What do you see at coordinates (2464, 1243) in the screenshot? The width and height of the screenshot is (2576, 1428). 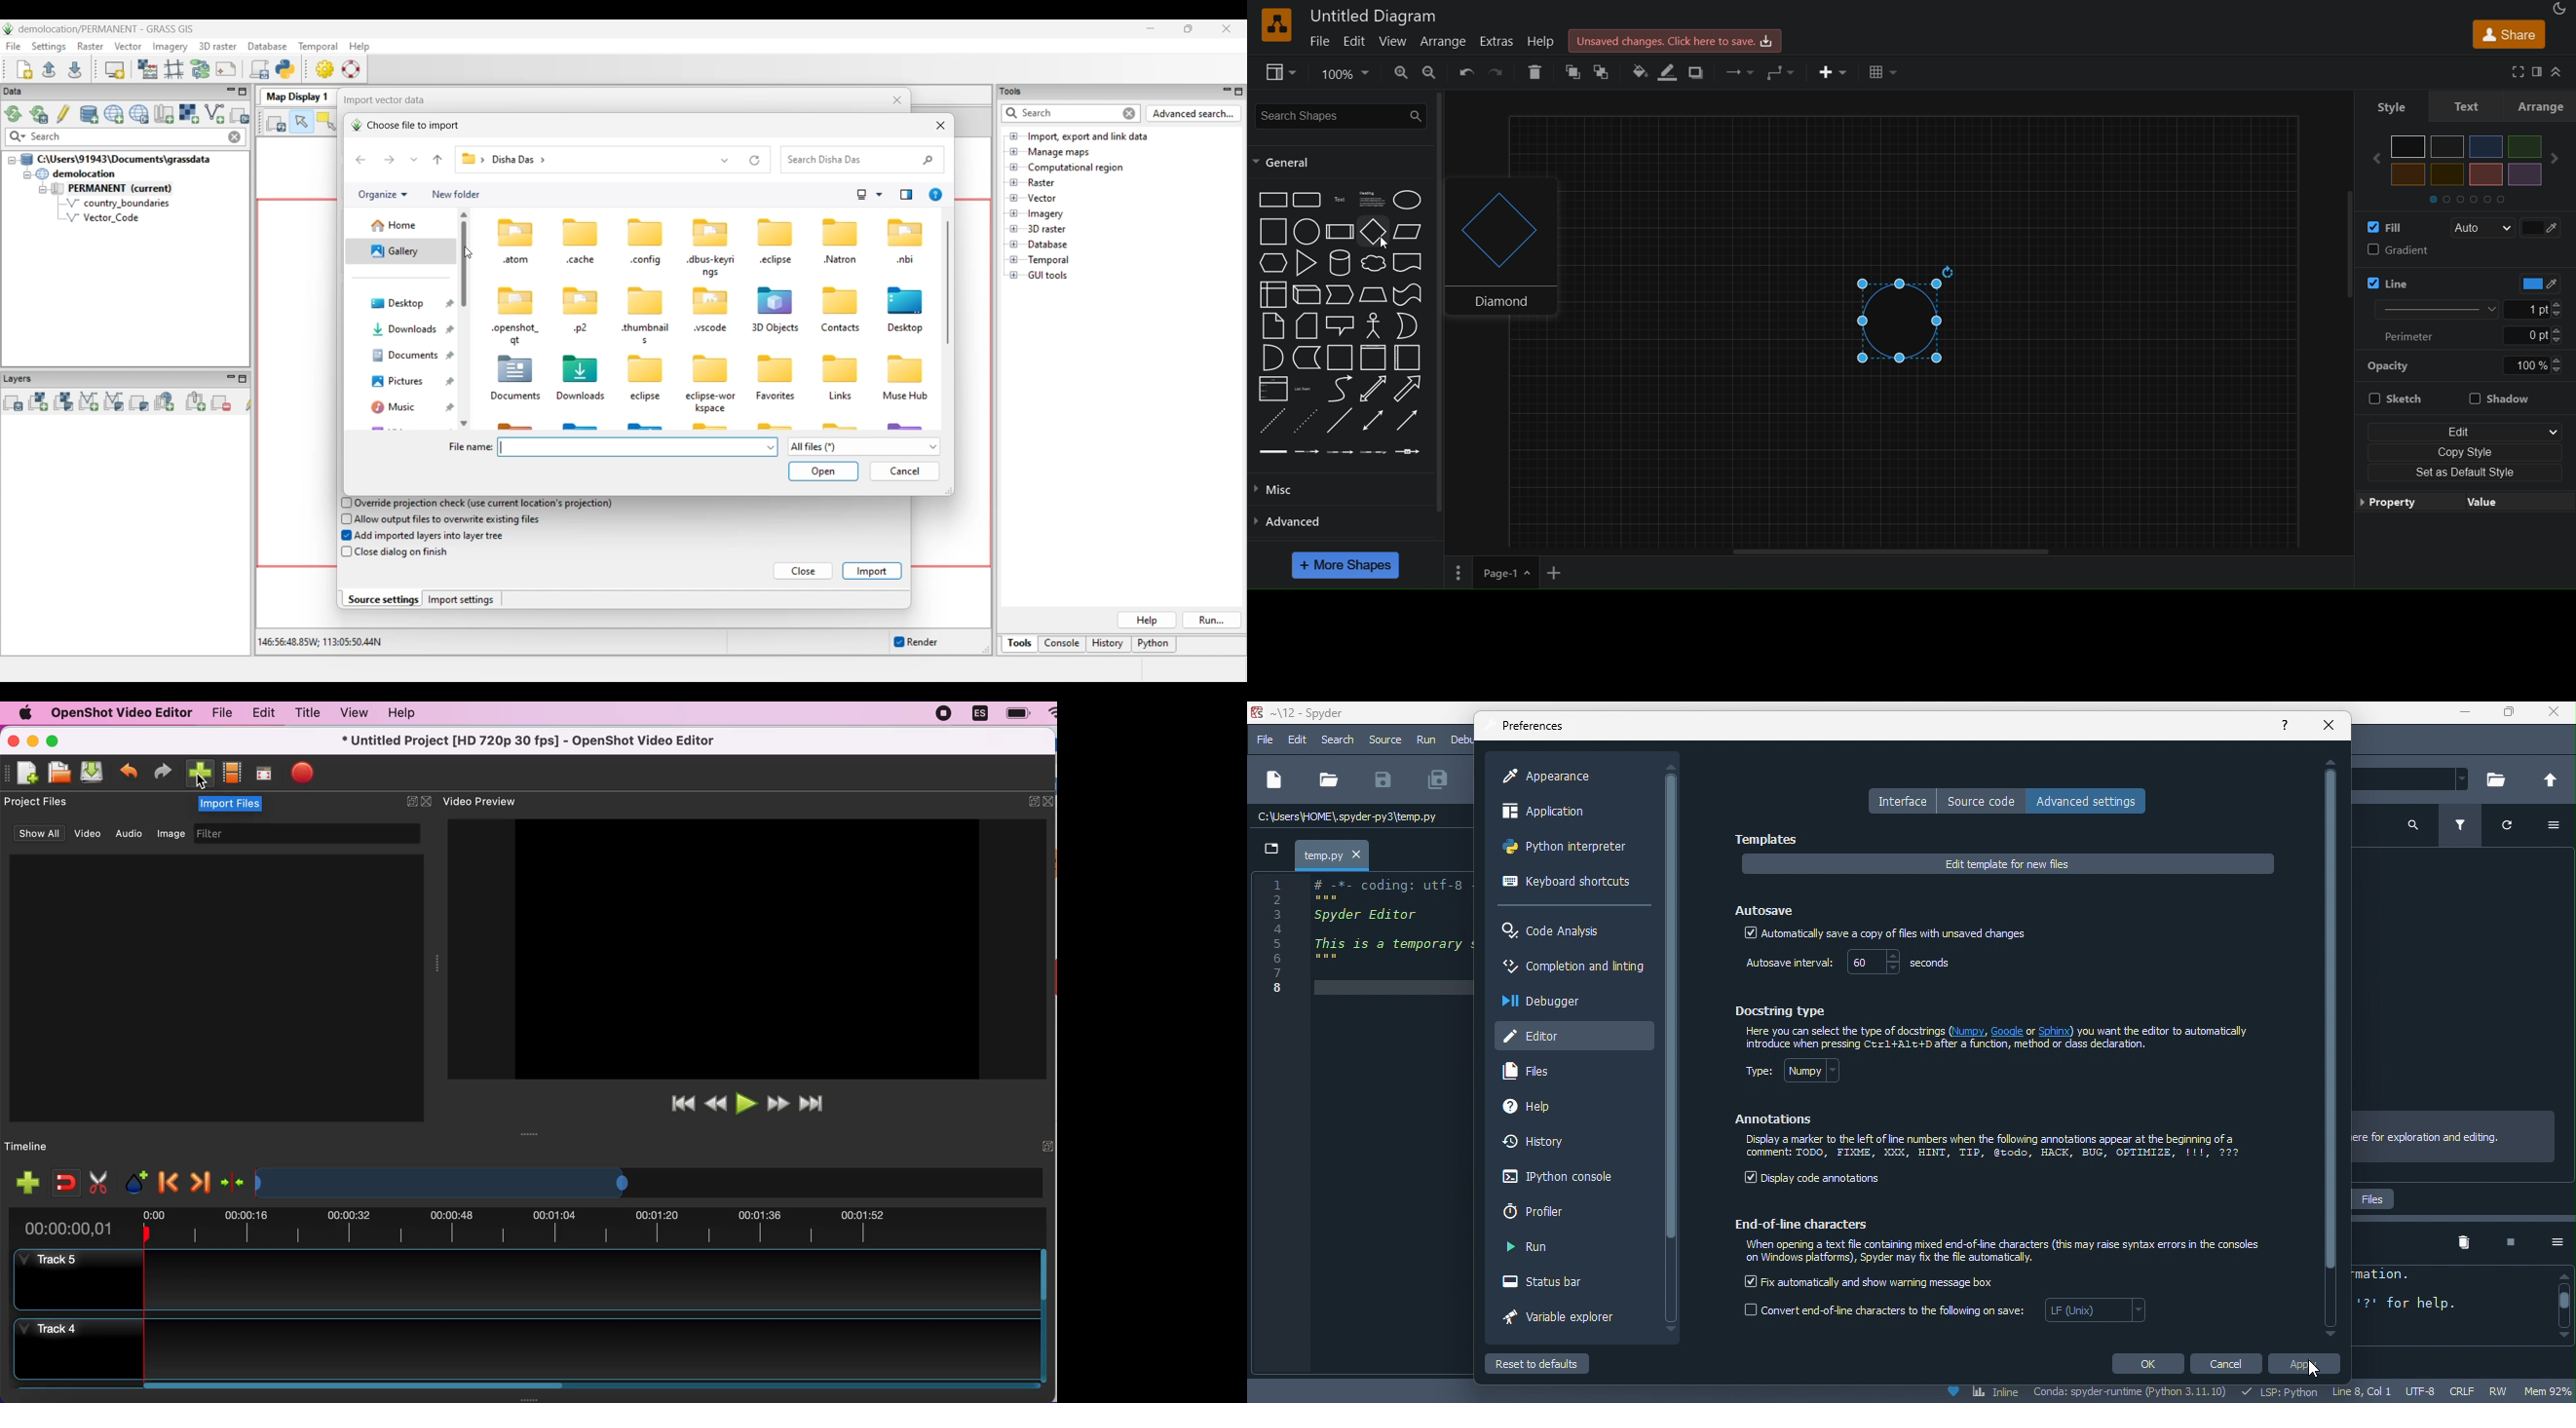 I see `remove all` at bounding box center [2464, 1243].